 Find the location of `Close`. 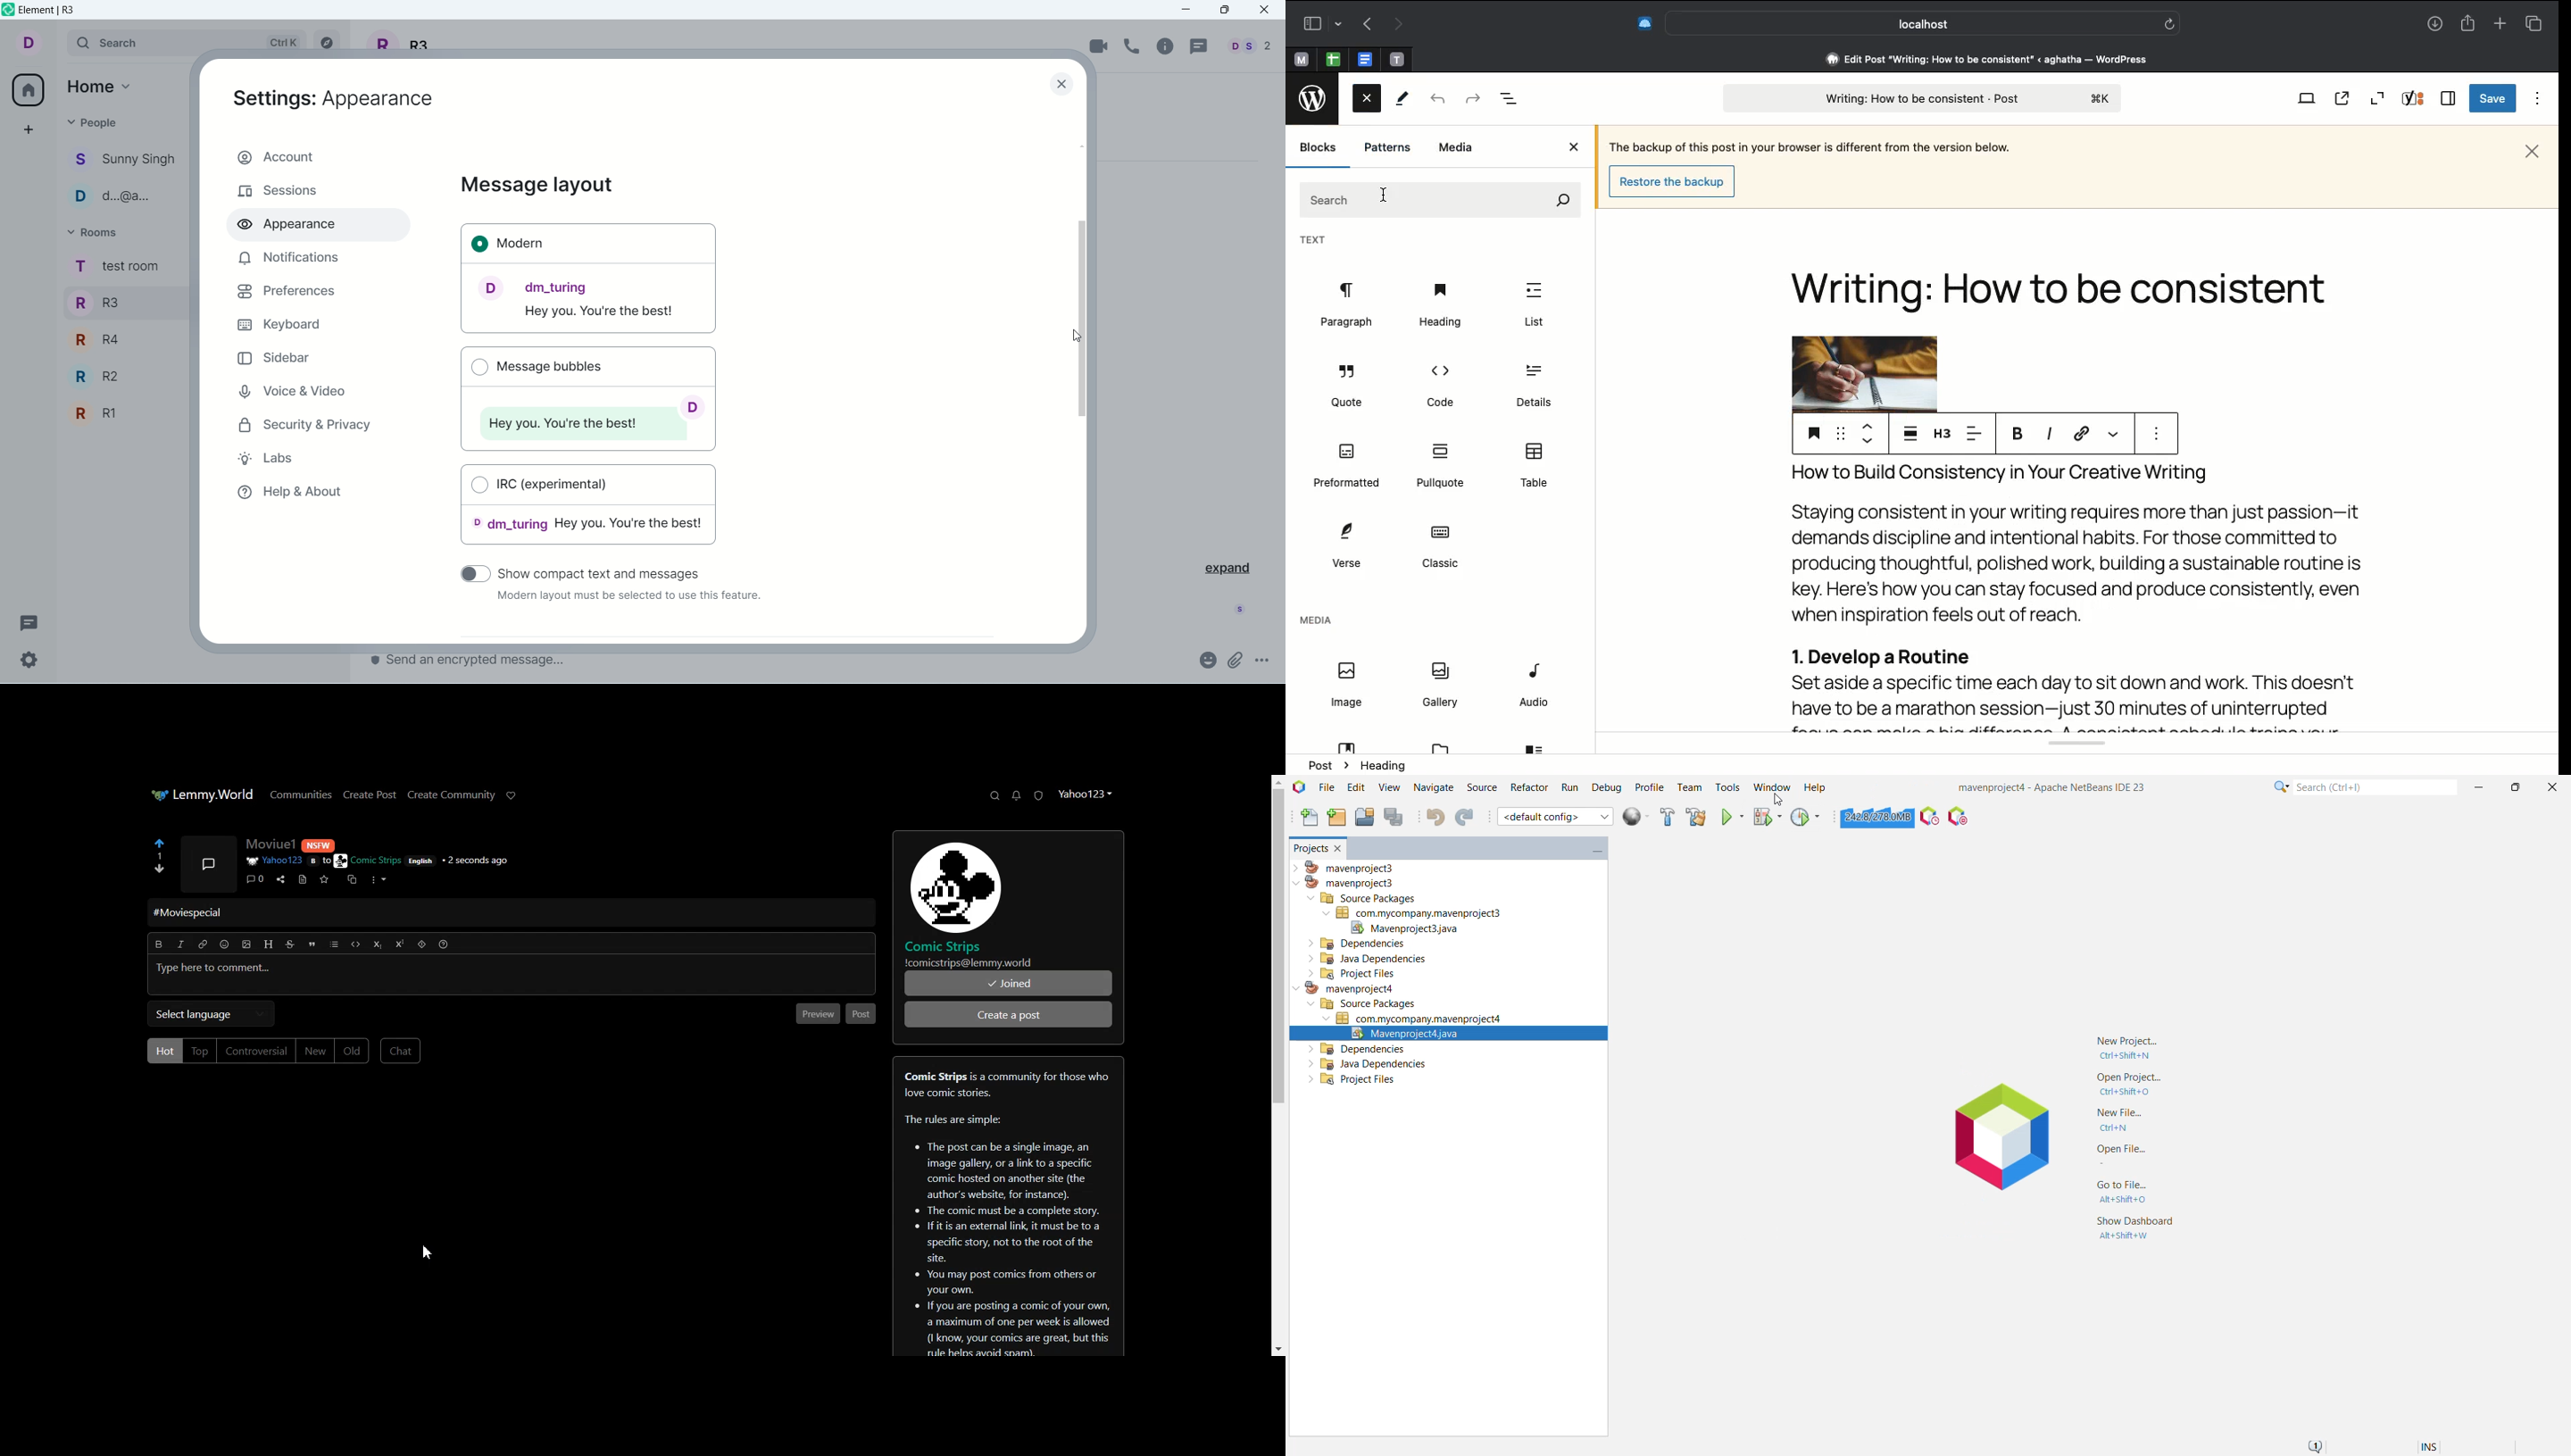

Close is located at coordinates (1577, 148).